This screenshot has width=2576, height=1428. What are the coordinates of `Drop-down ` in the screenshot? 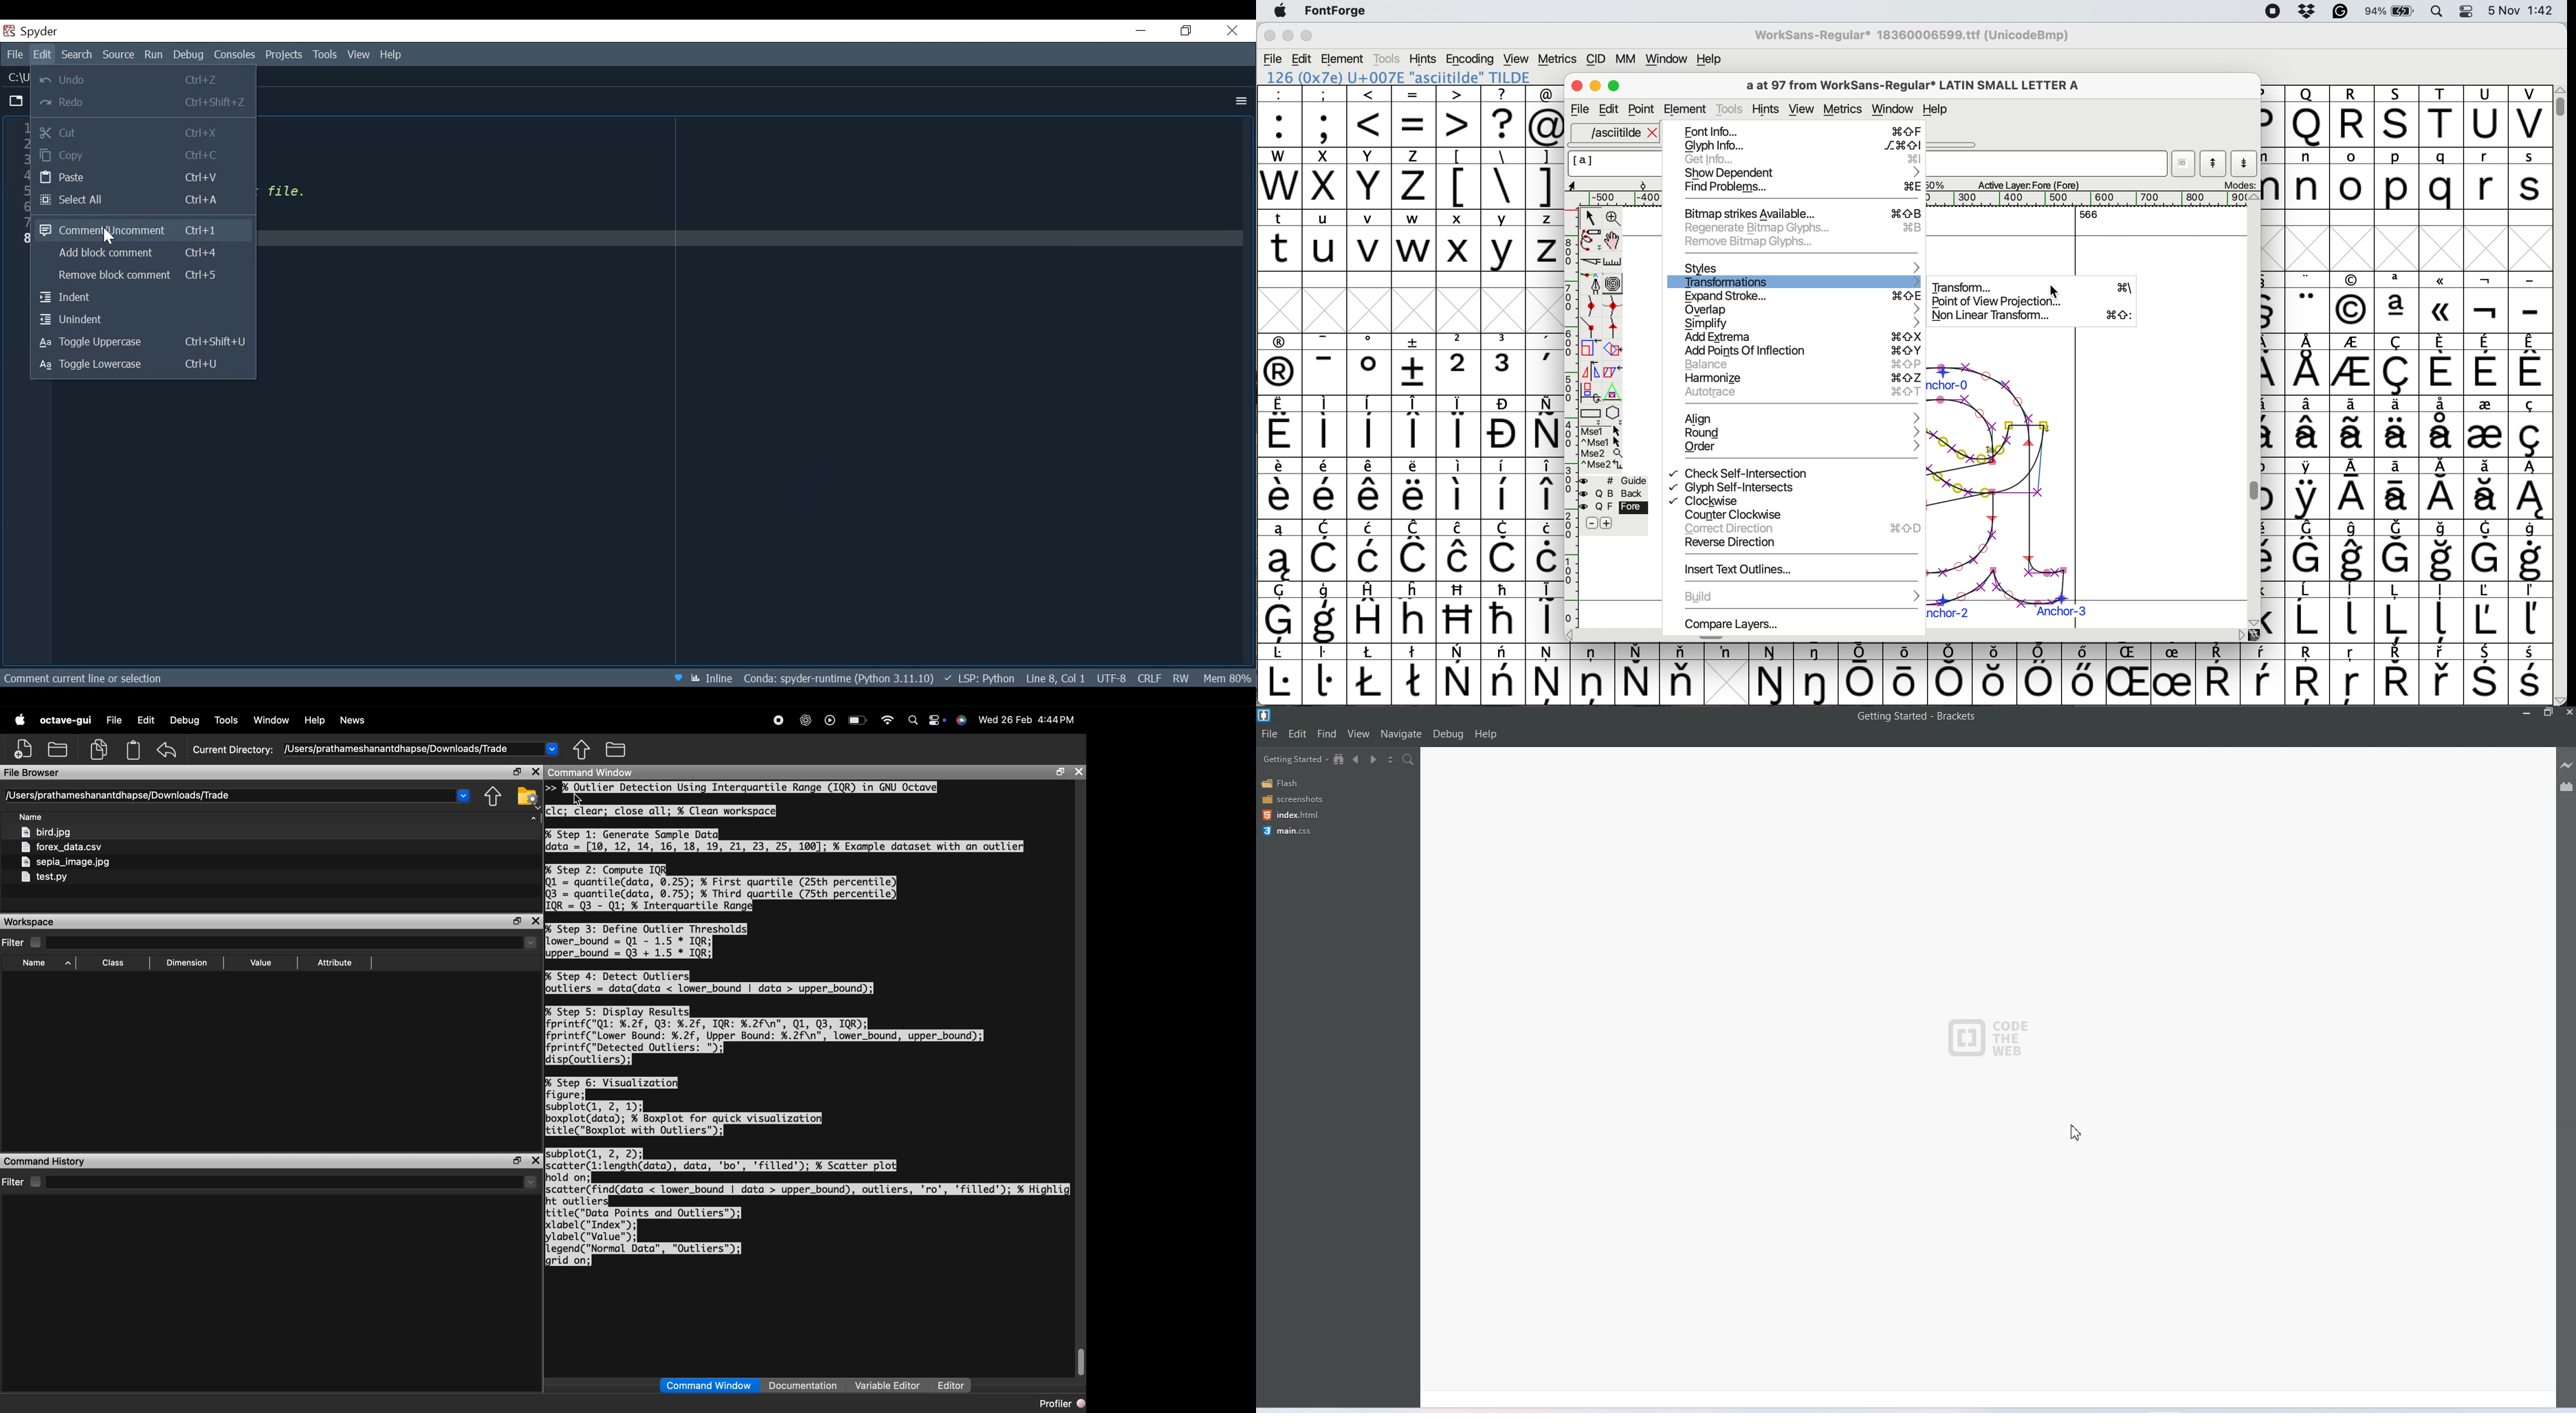 It's located at (532, 1182).